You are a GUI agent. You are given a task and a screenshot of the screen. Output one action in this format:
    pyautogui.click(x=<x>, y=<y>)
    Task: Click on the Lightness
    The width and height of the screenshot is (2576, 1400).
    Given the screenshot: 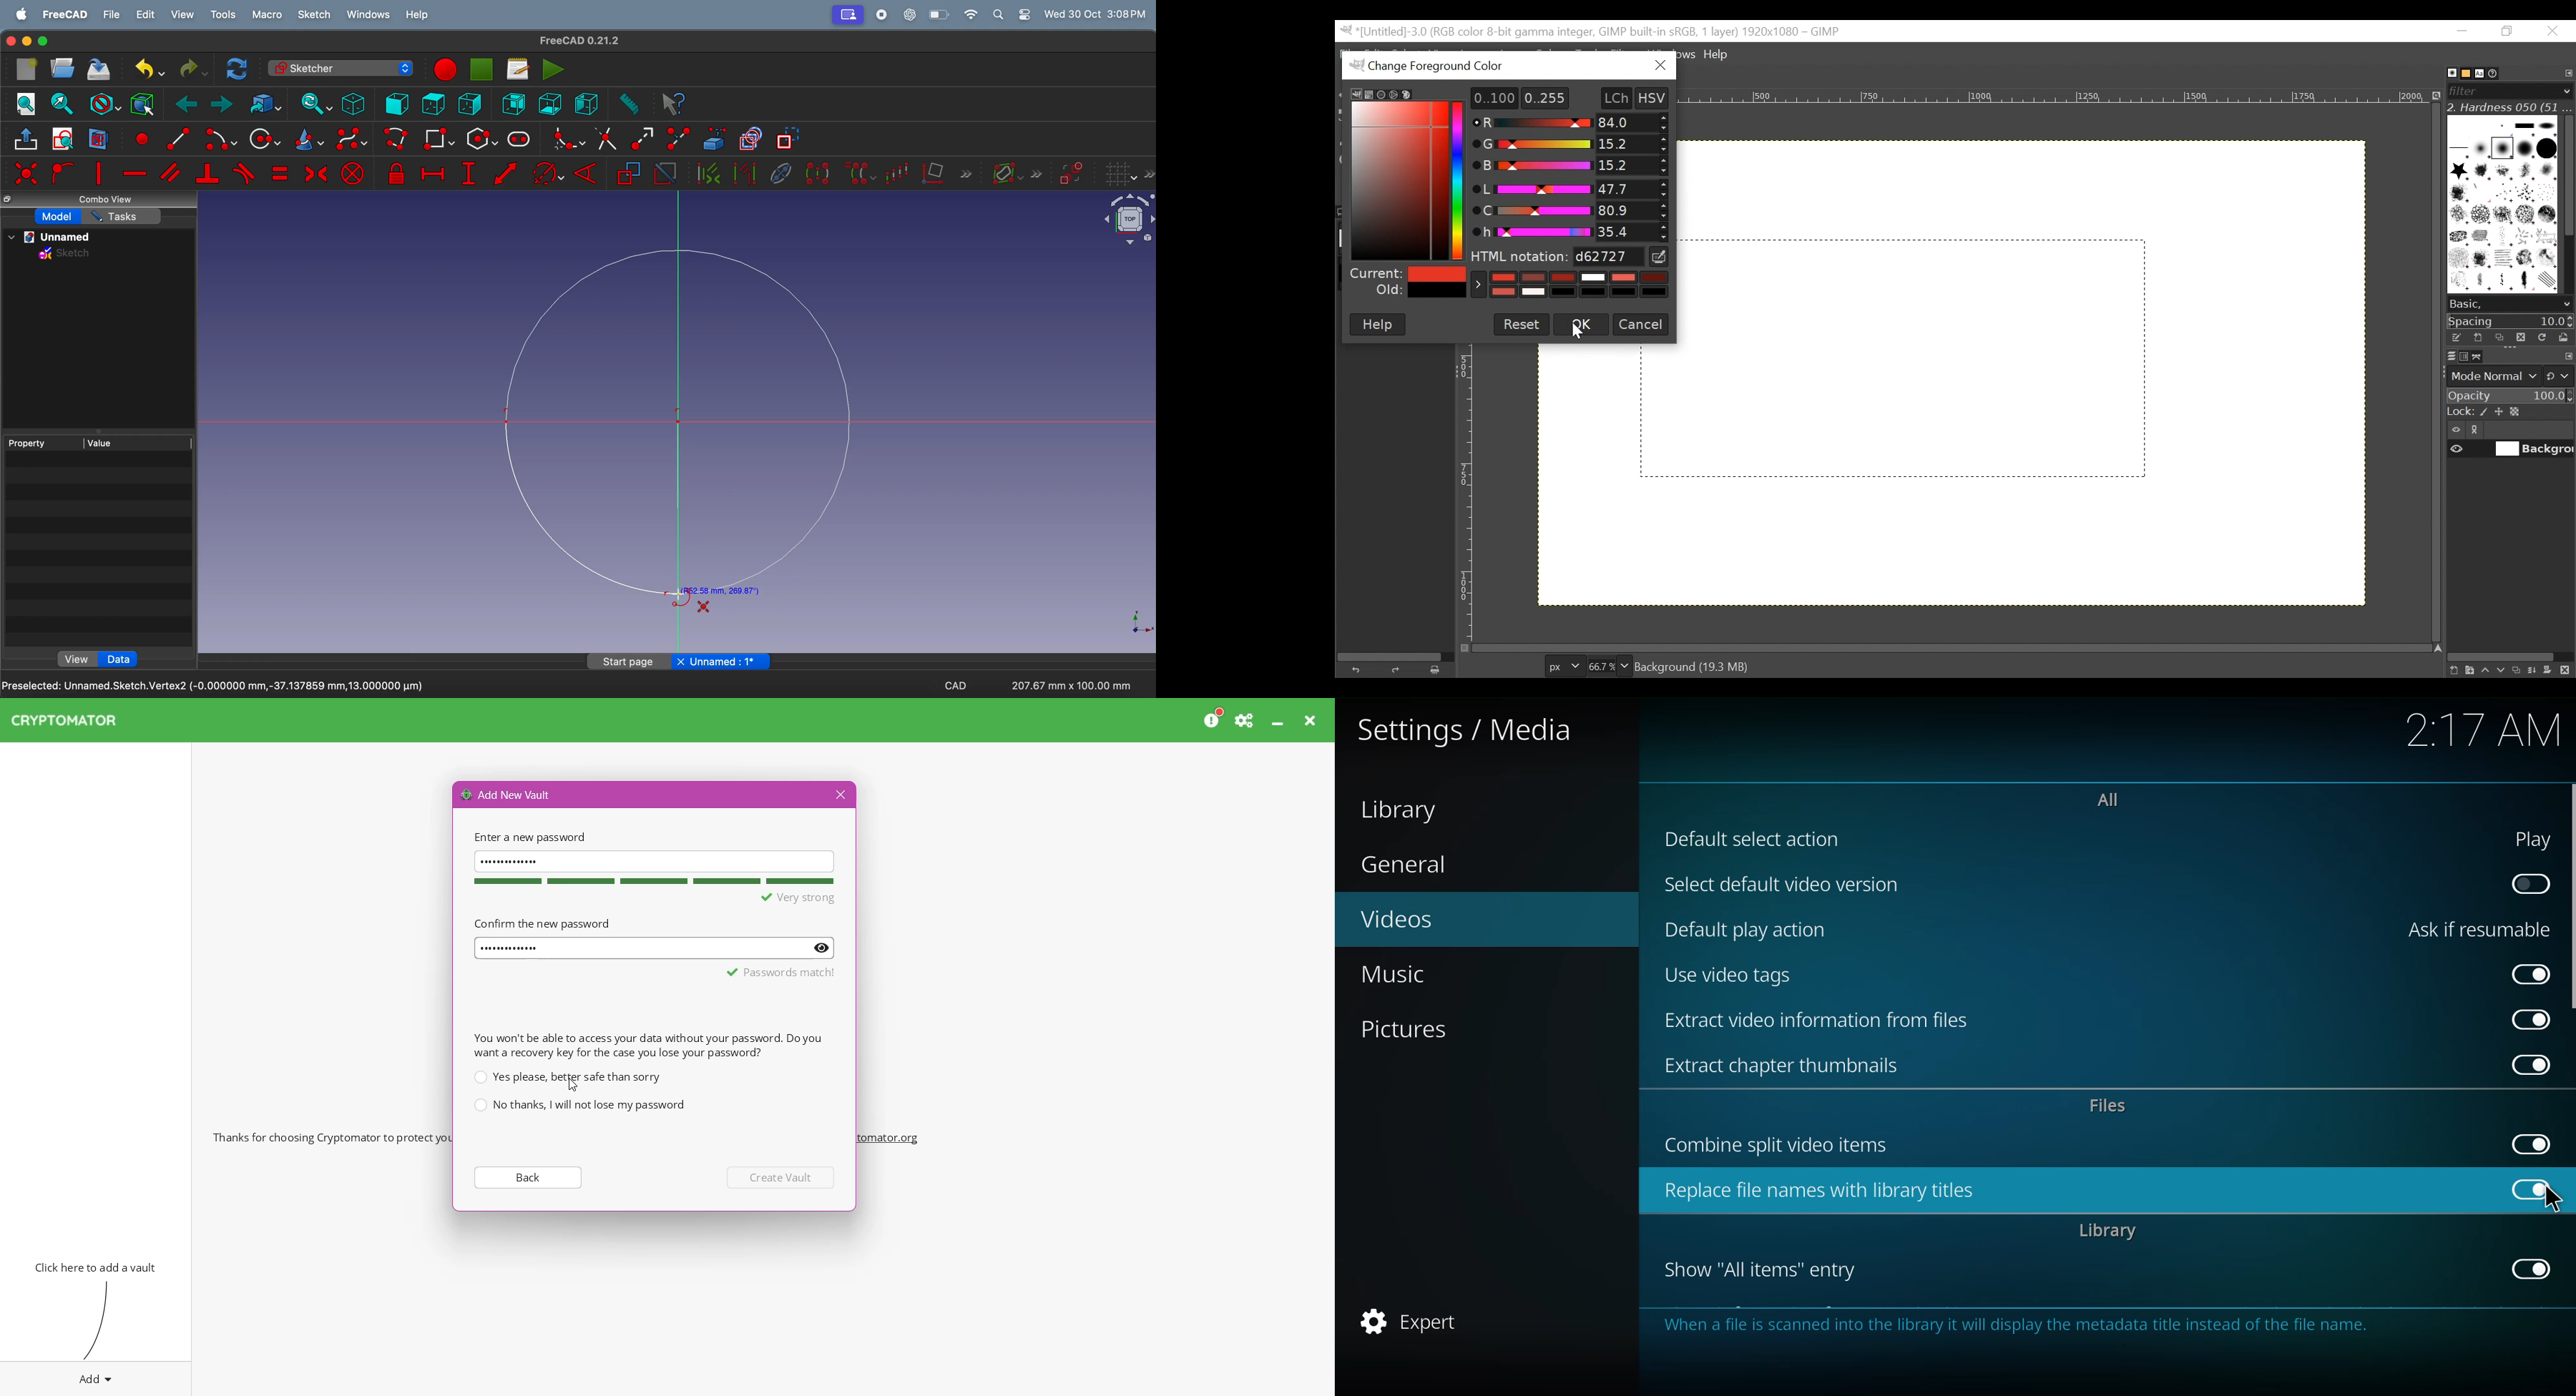 What is the action you would take?
    pyautogui.click(x=1568, y=189)
    